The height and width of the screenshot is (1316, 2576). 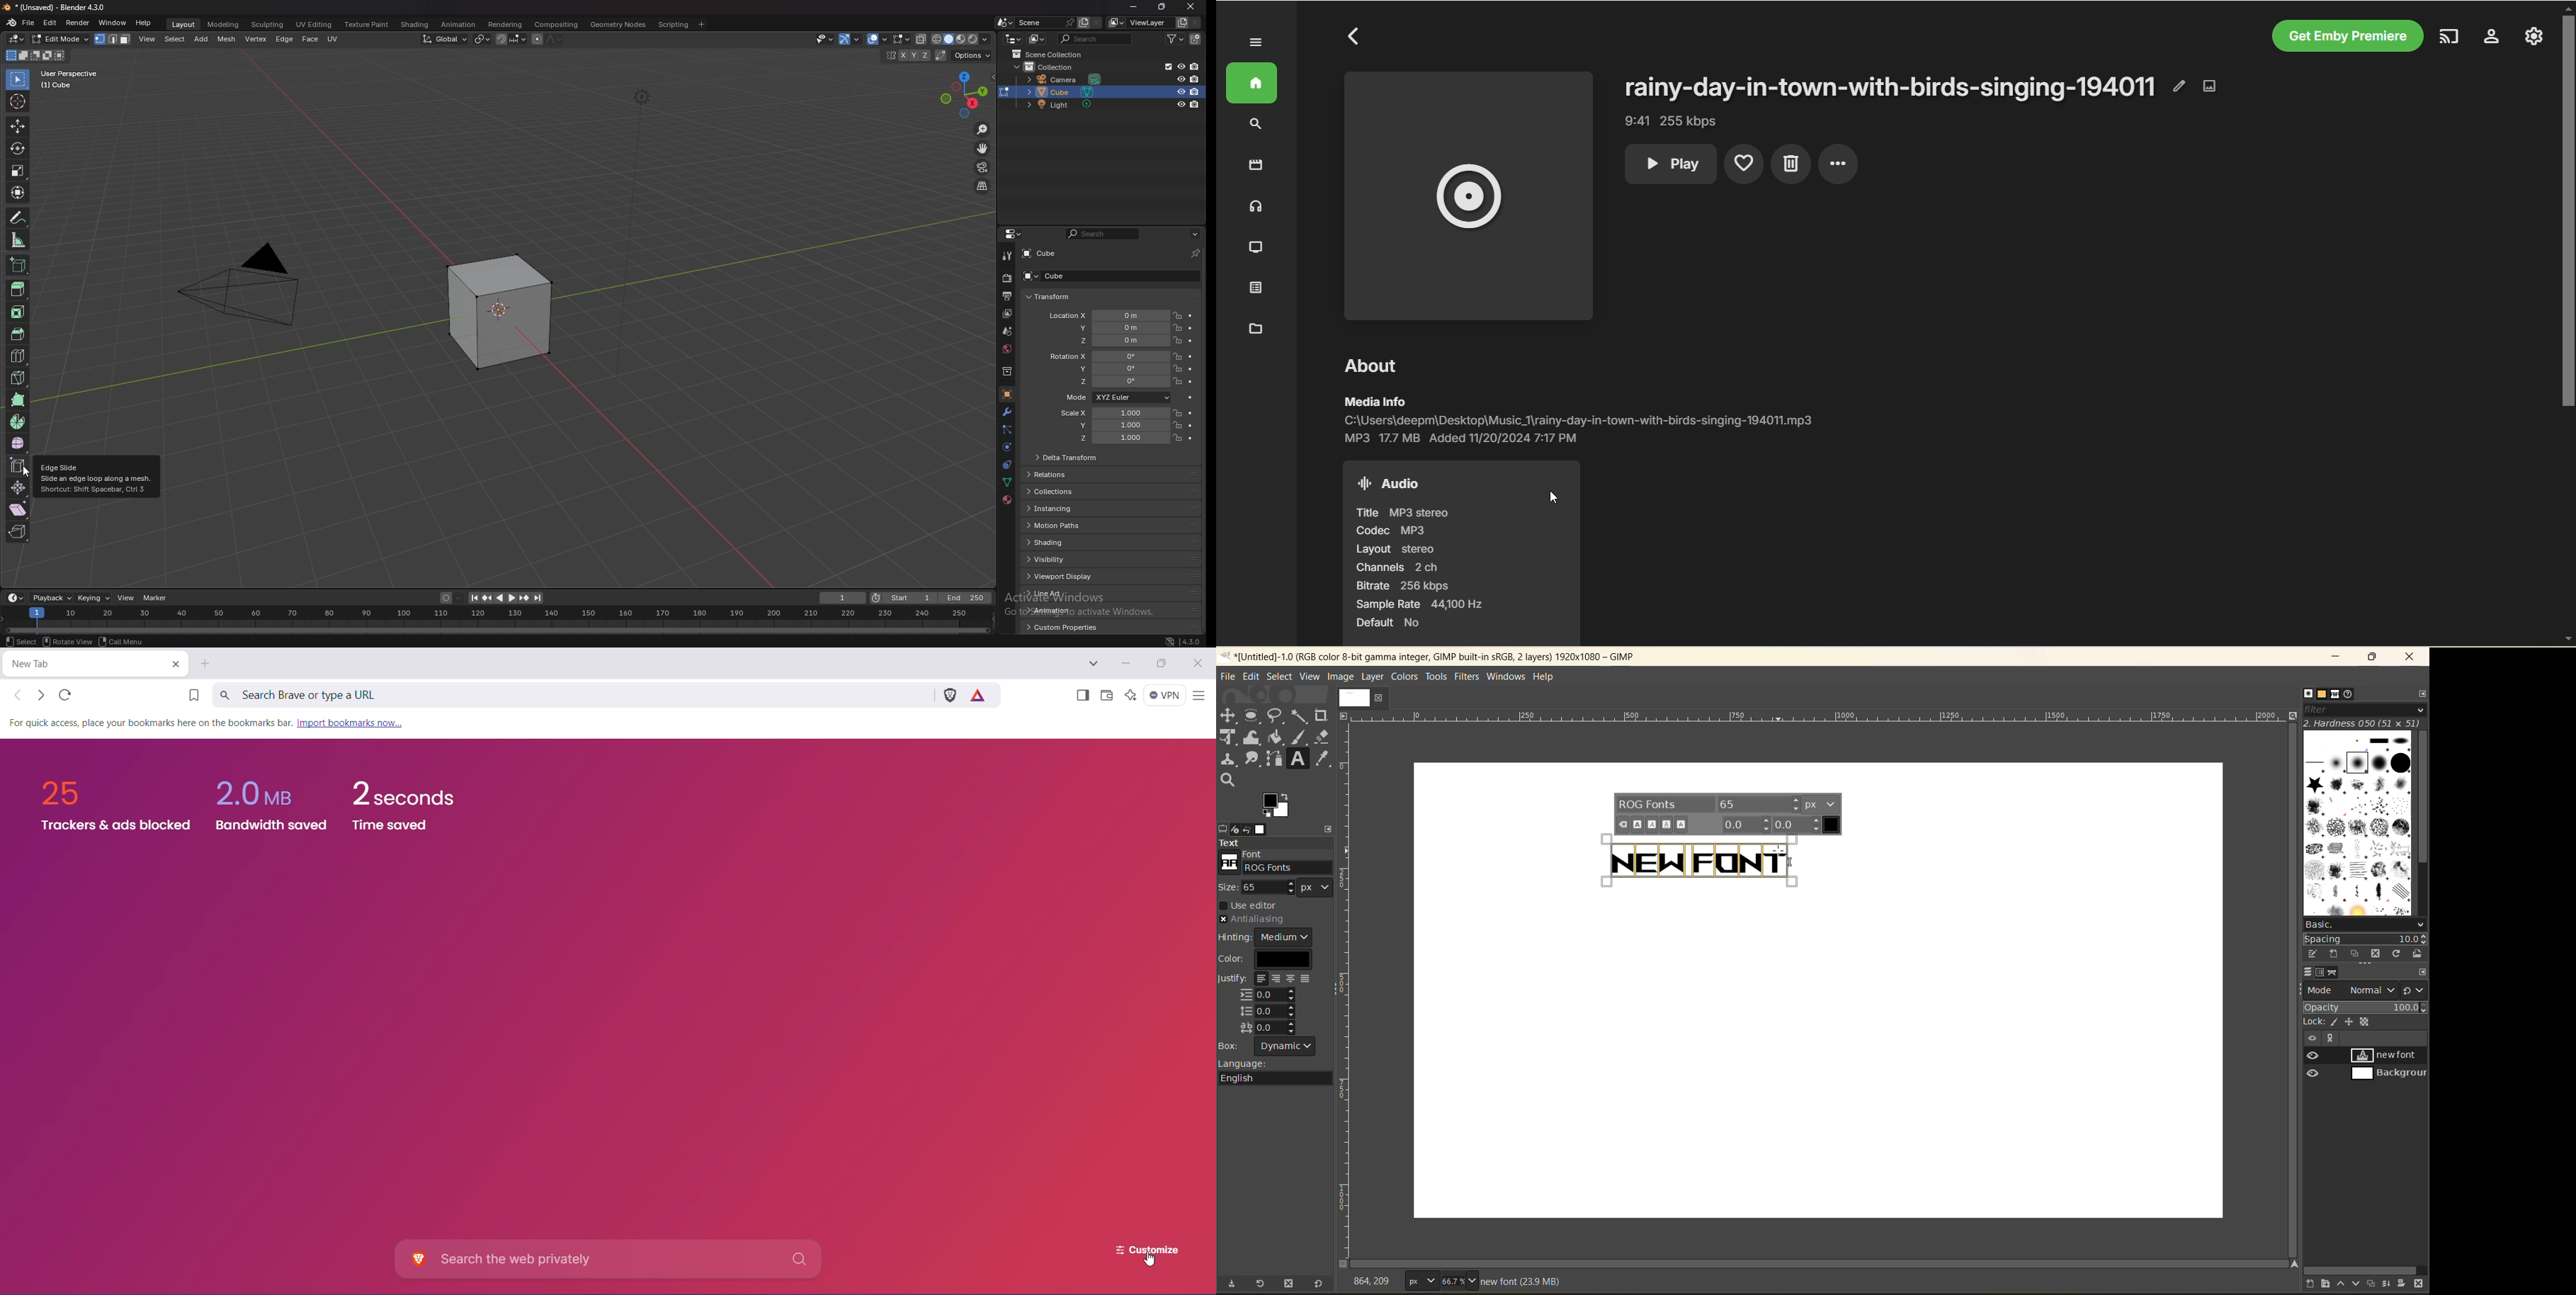 I want to click on filter, so click(x=1177, y=38).